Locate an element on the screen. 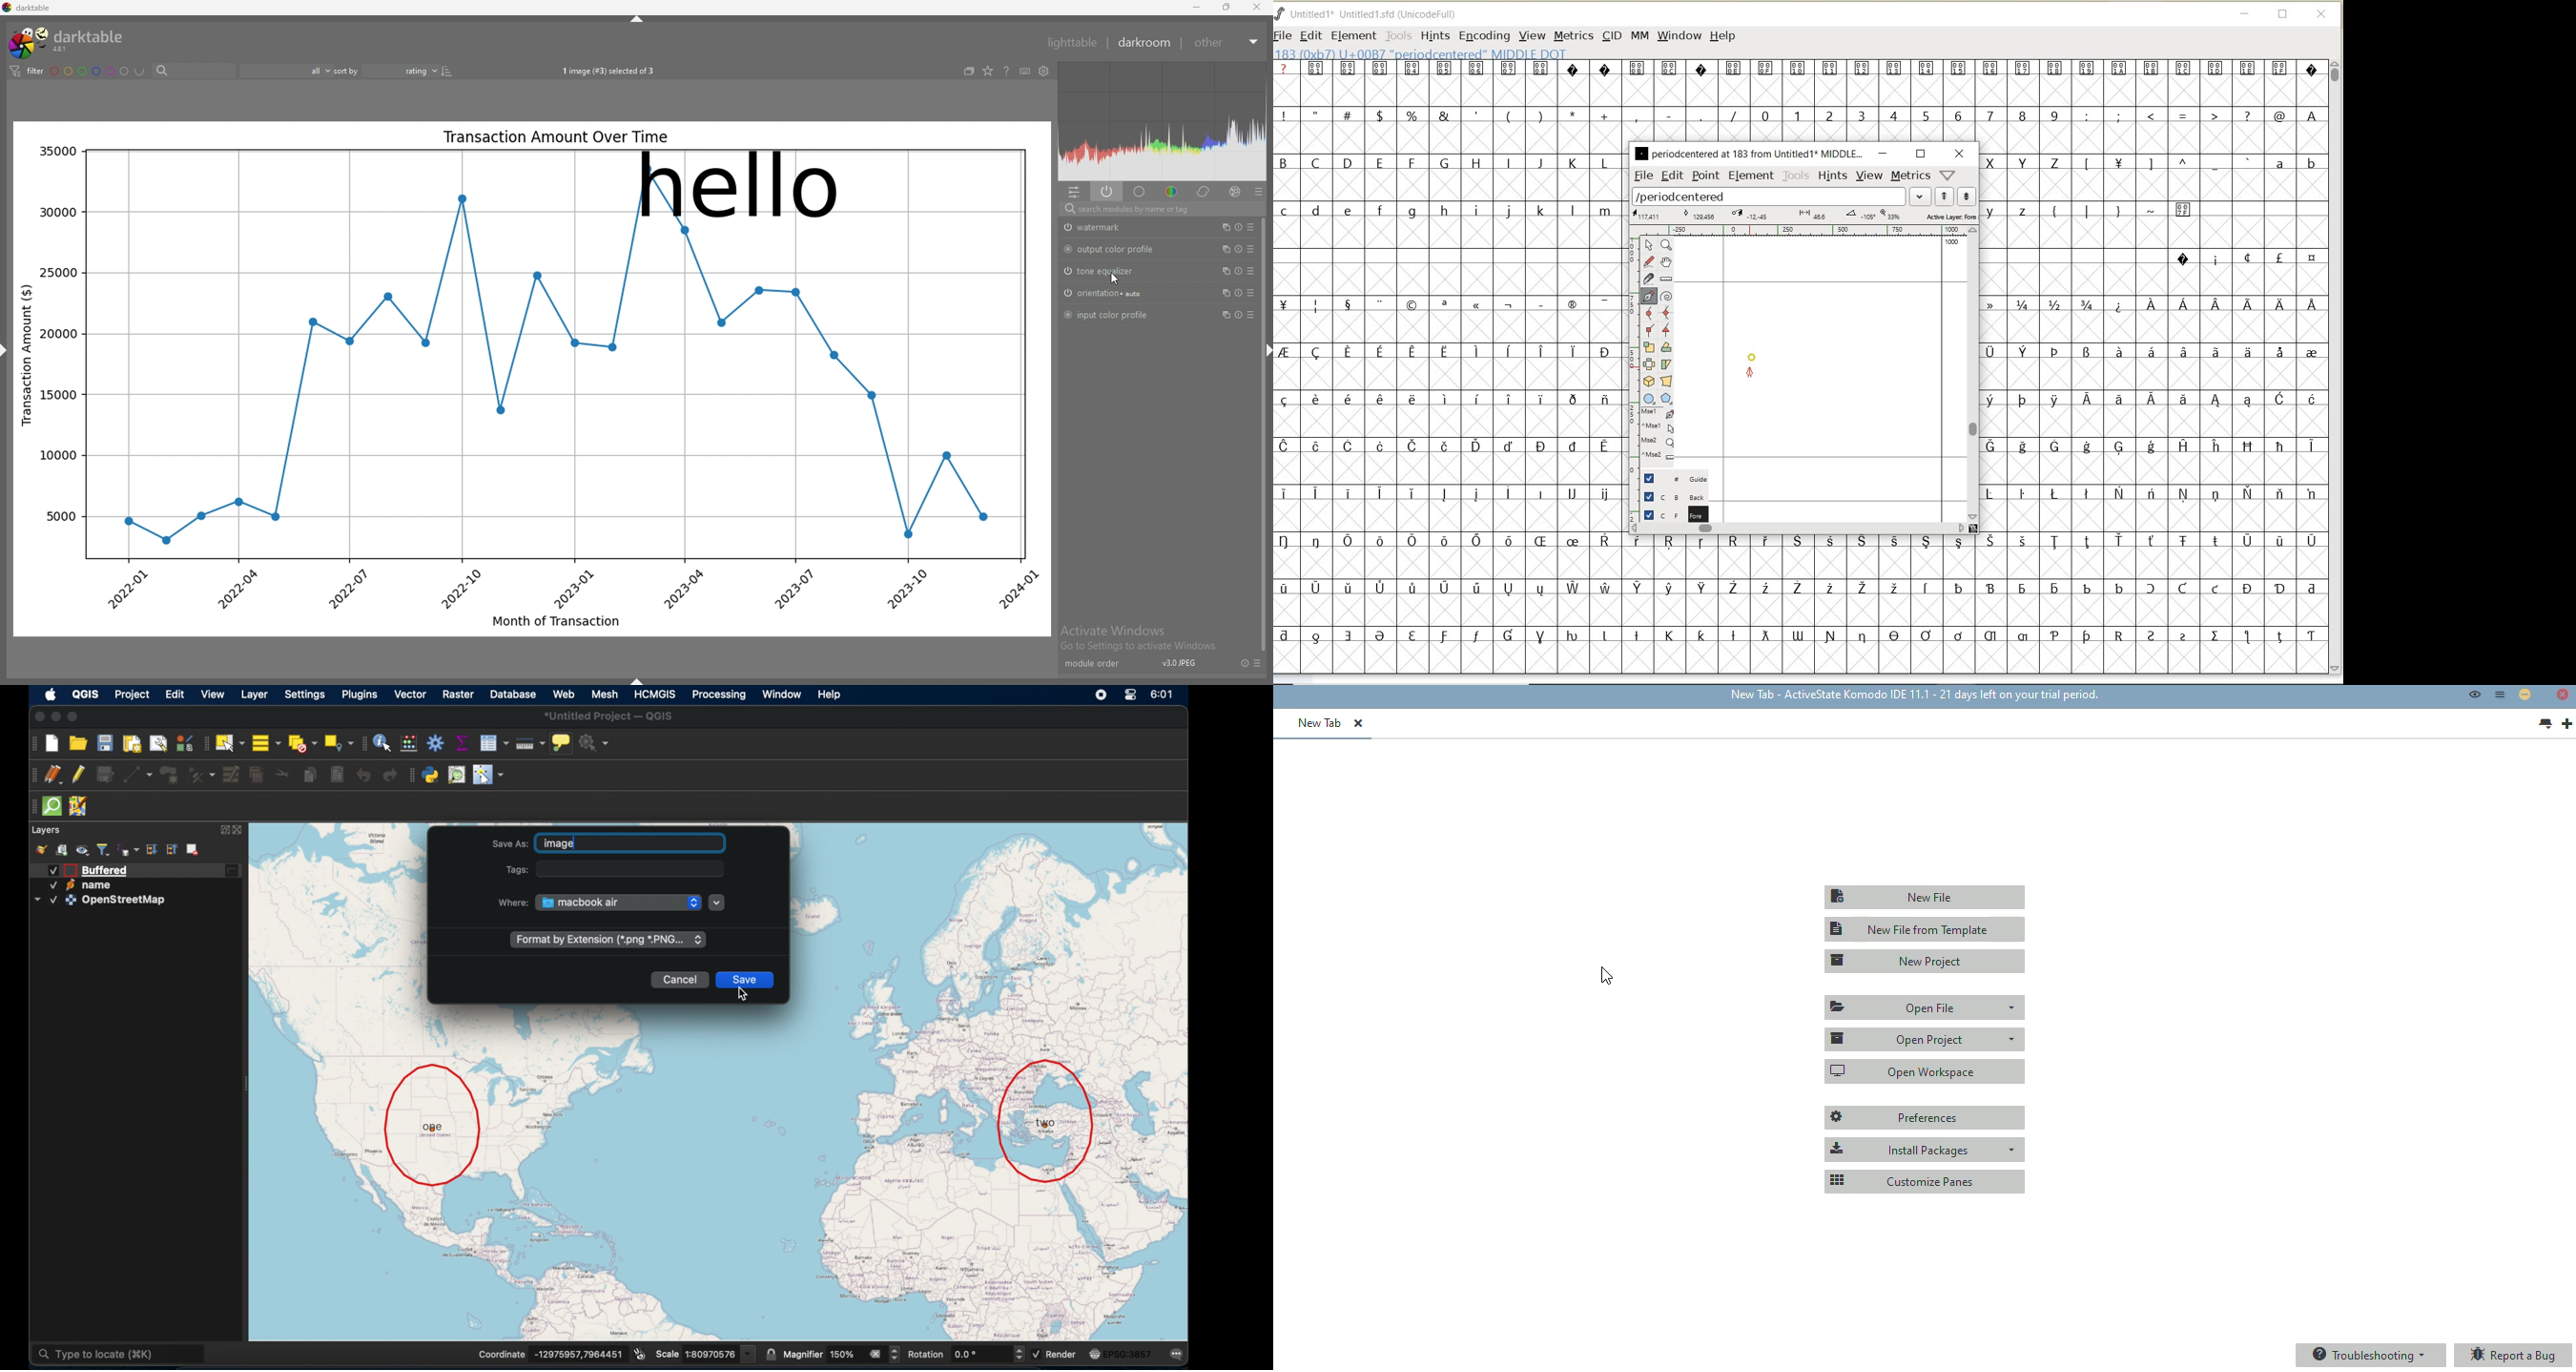 Image resolution: width=2576 pixels, height=1372 pixels. feltpen tool/cursor location is located at coordinates (1751, 374).